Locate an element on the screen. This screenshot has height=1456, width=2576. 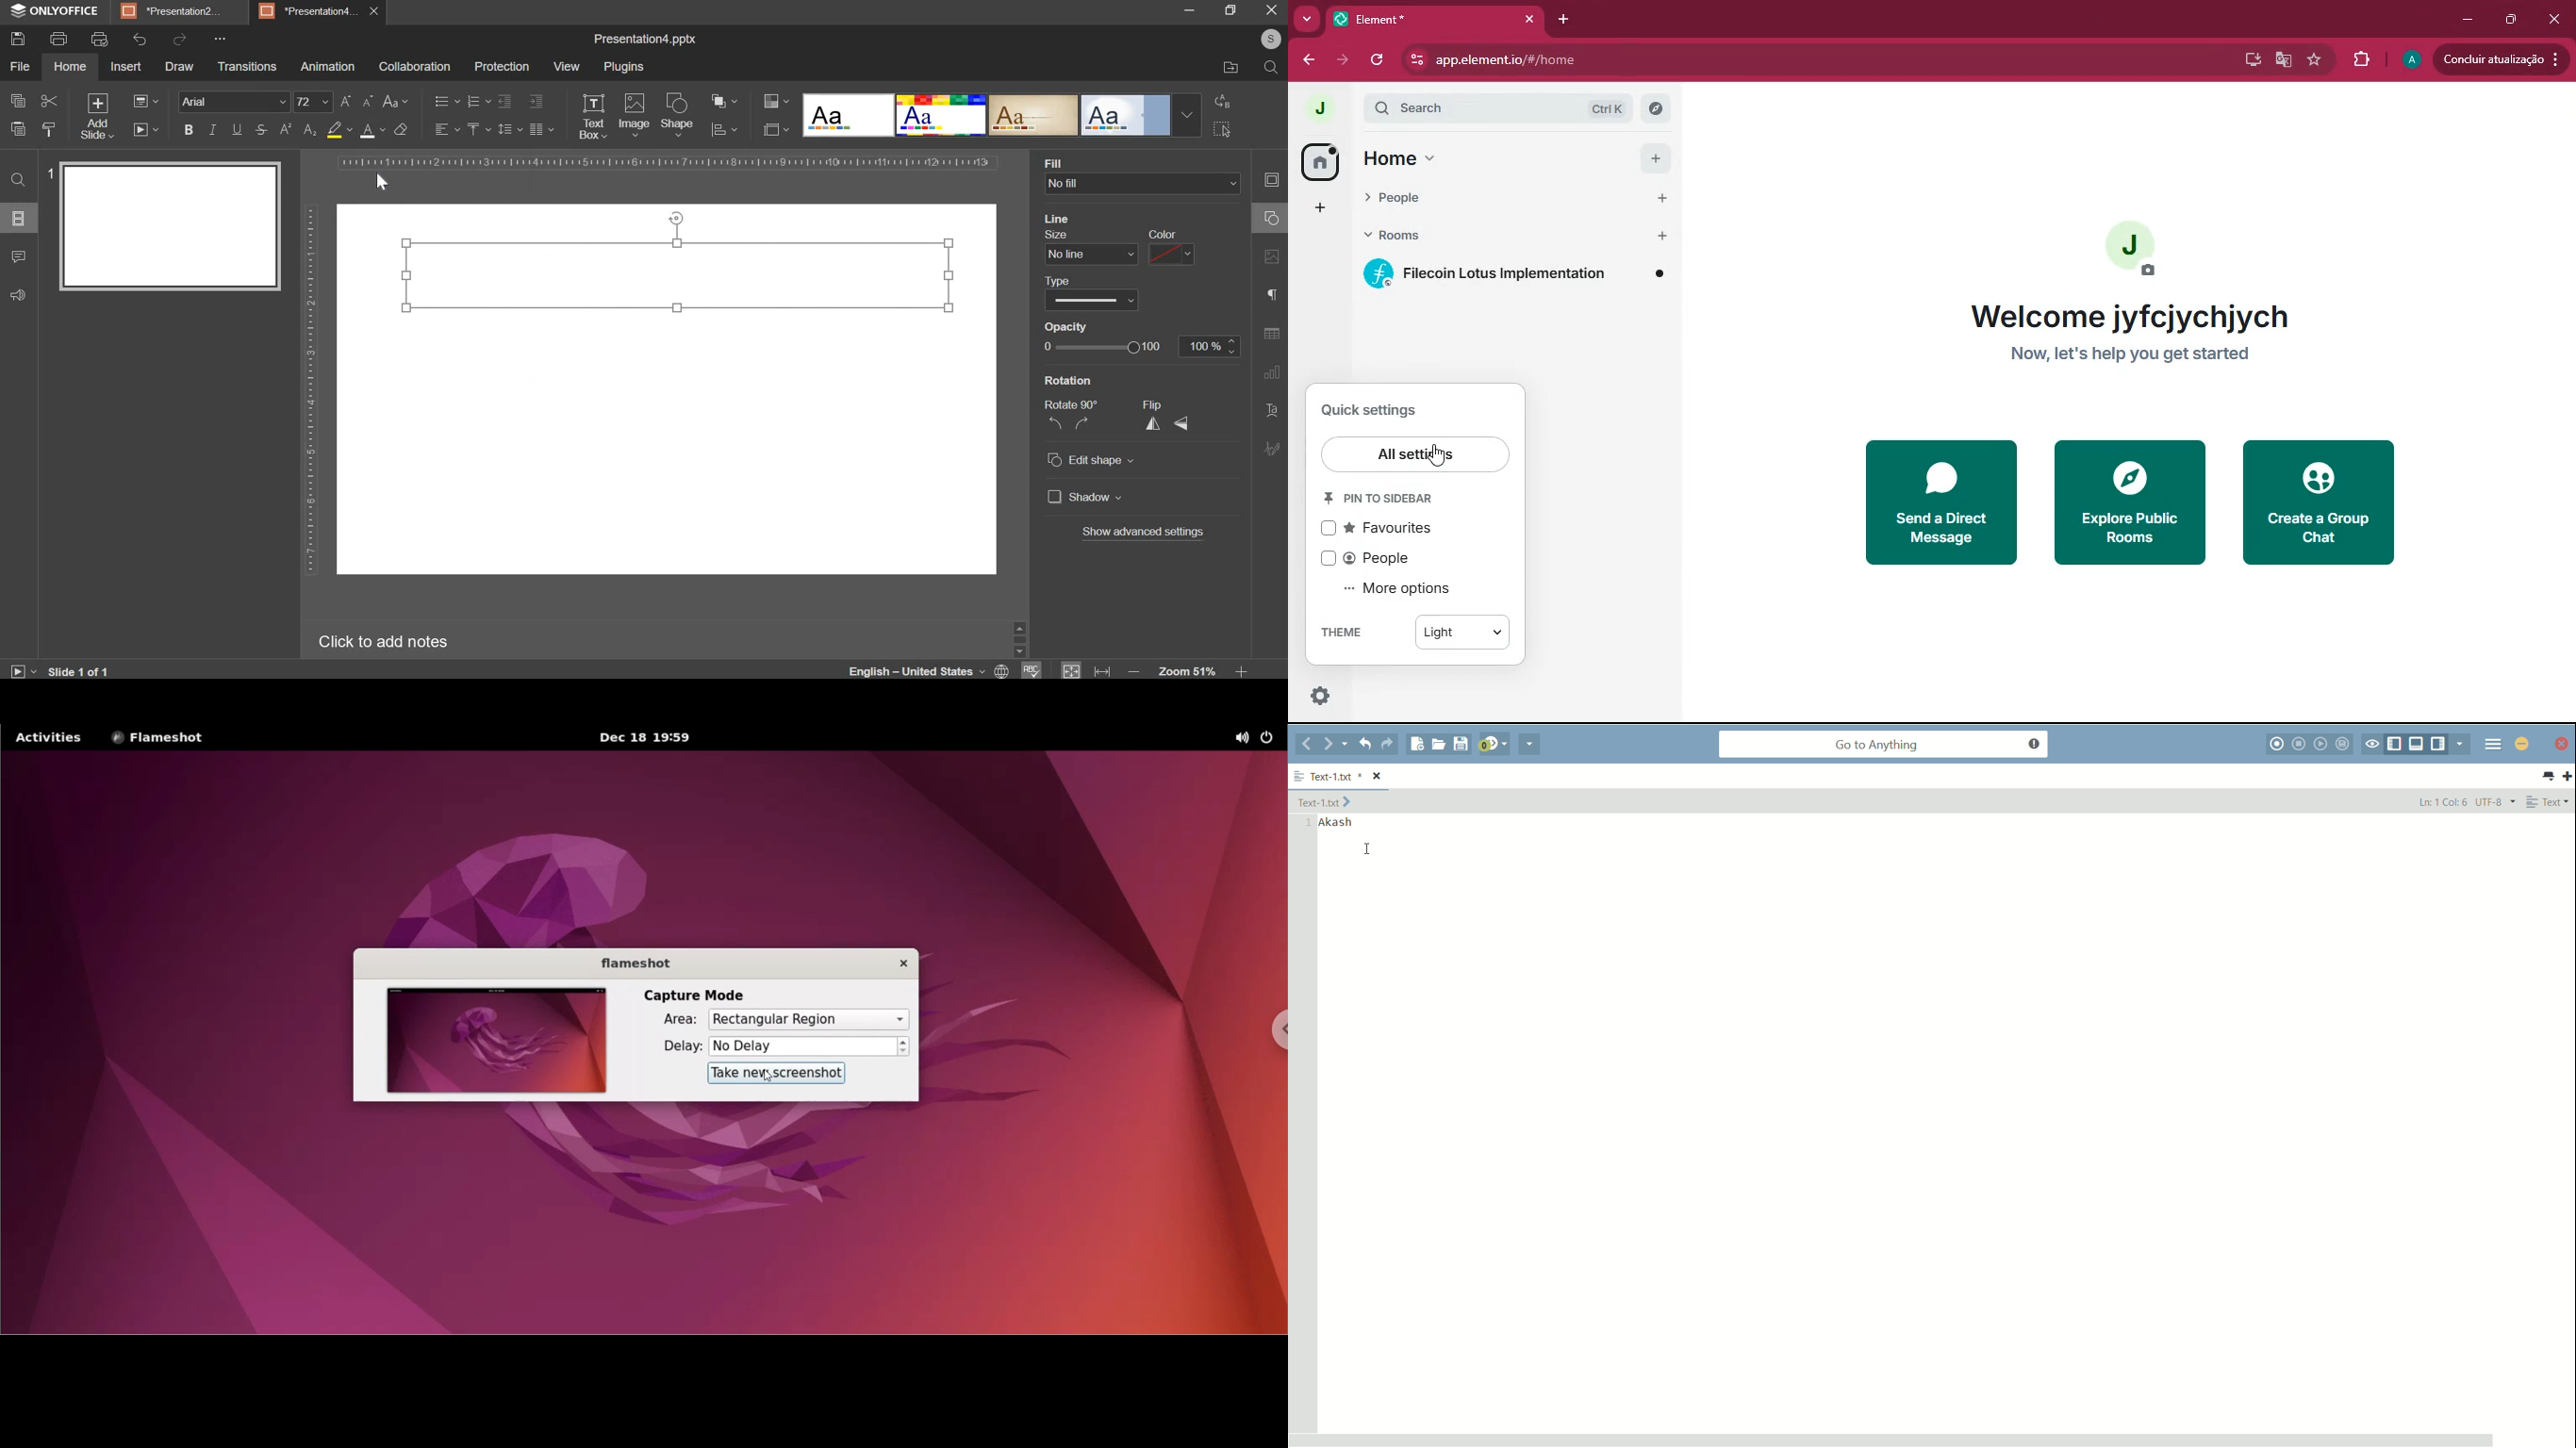
edit shape is located at coordinates (1091, 461).